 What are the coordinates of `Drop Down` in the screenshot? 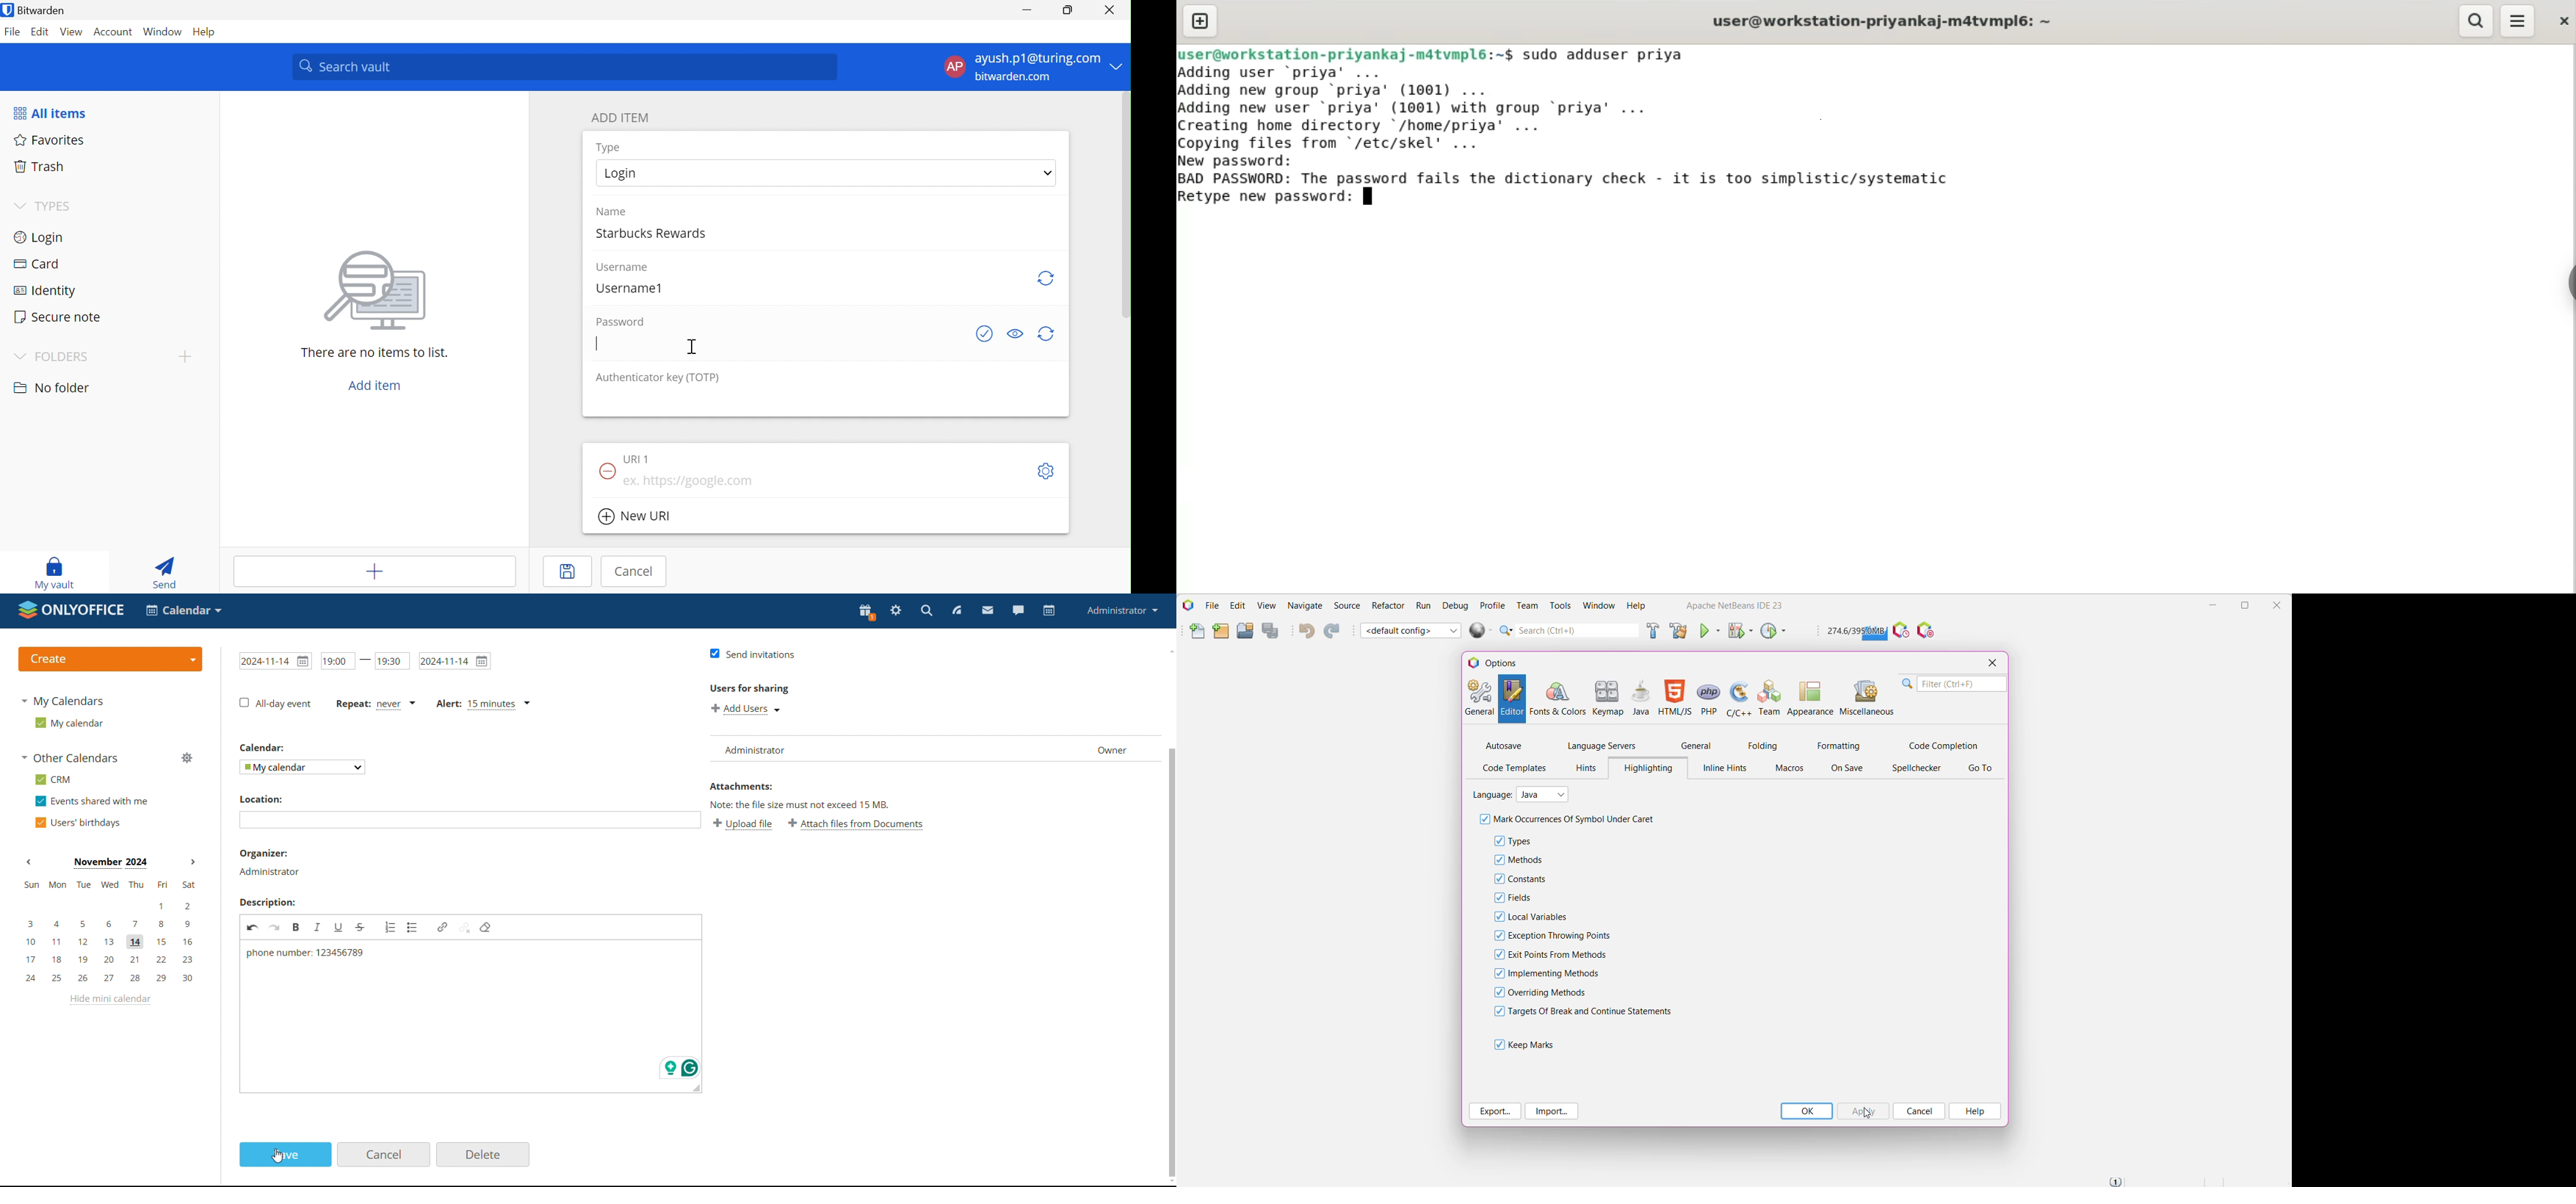 It's located at (1050, 173).